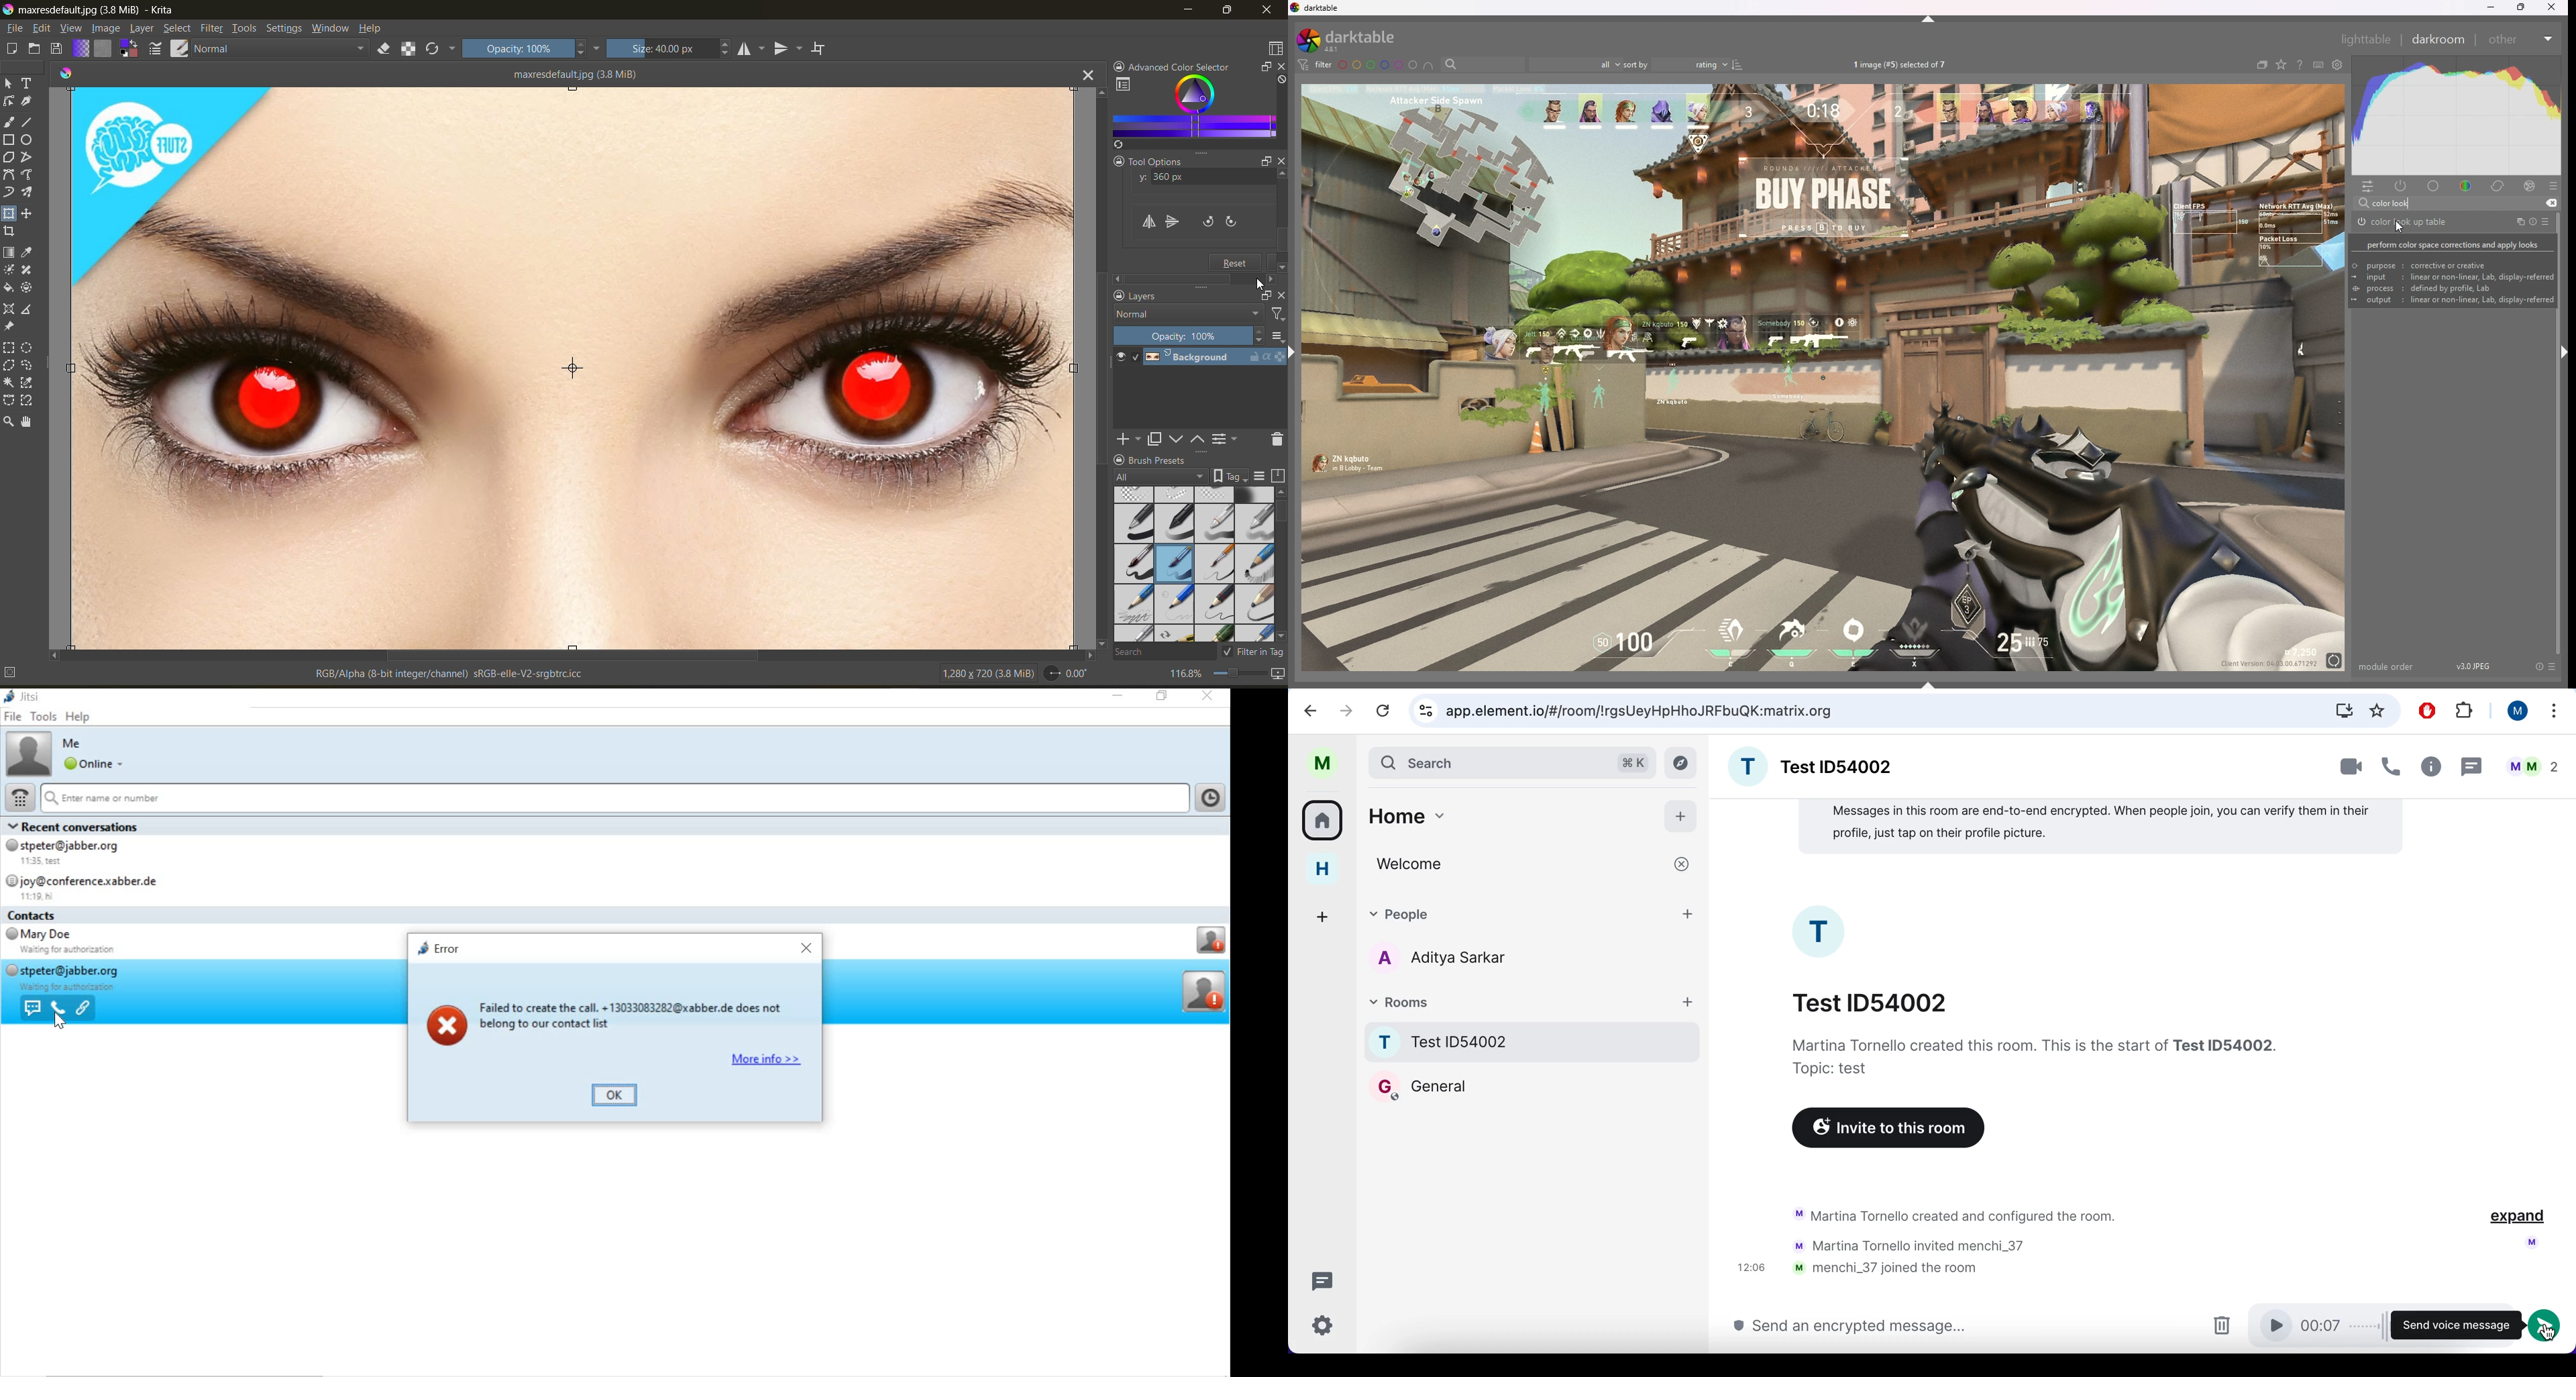  I want to click on lighttable, so click(2367, 39).